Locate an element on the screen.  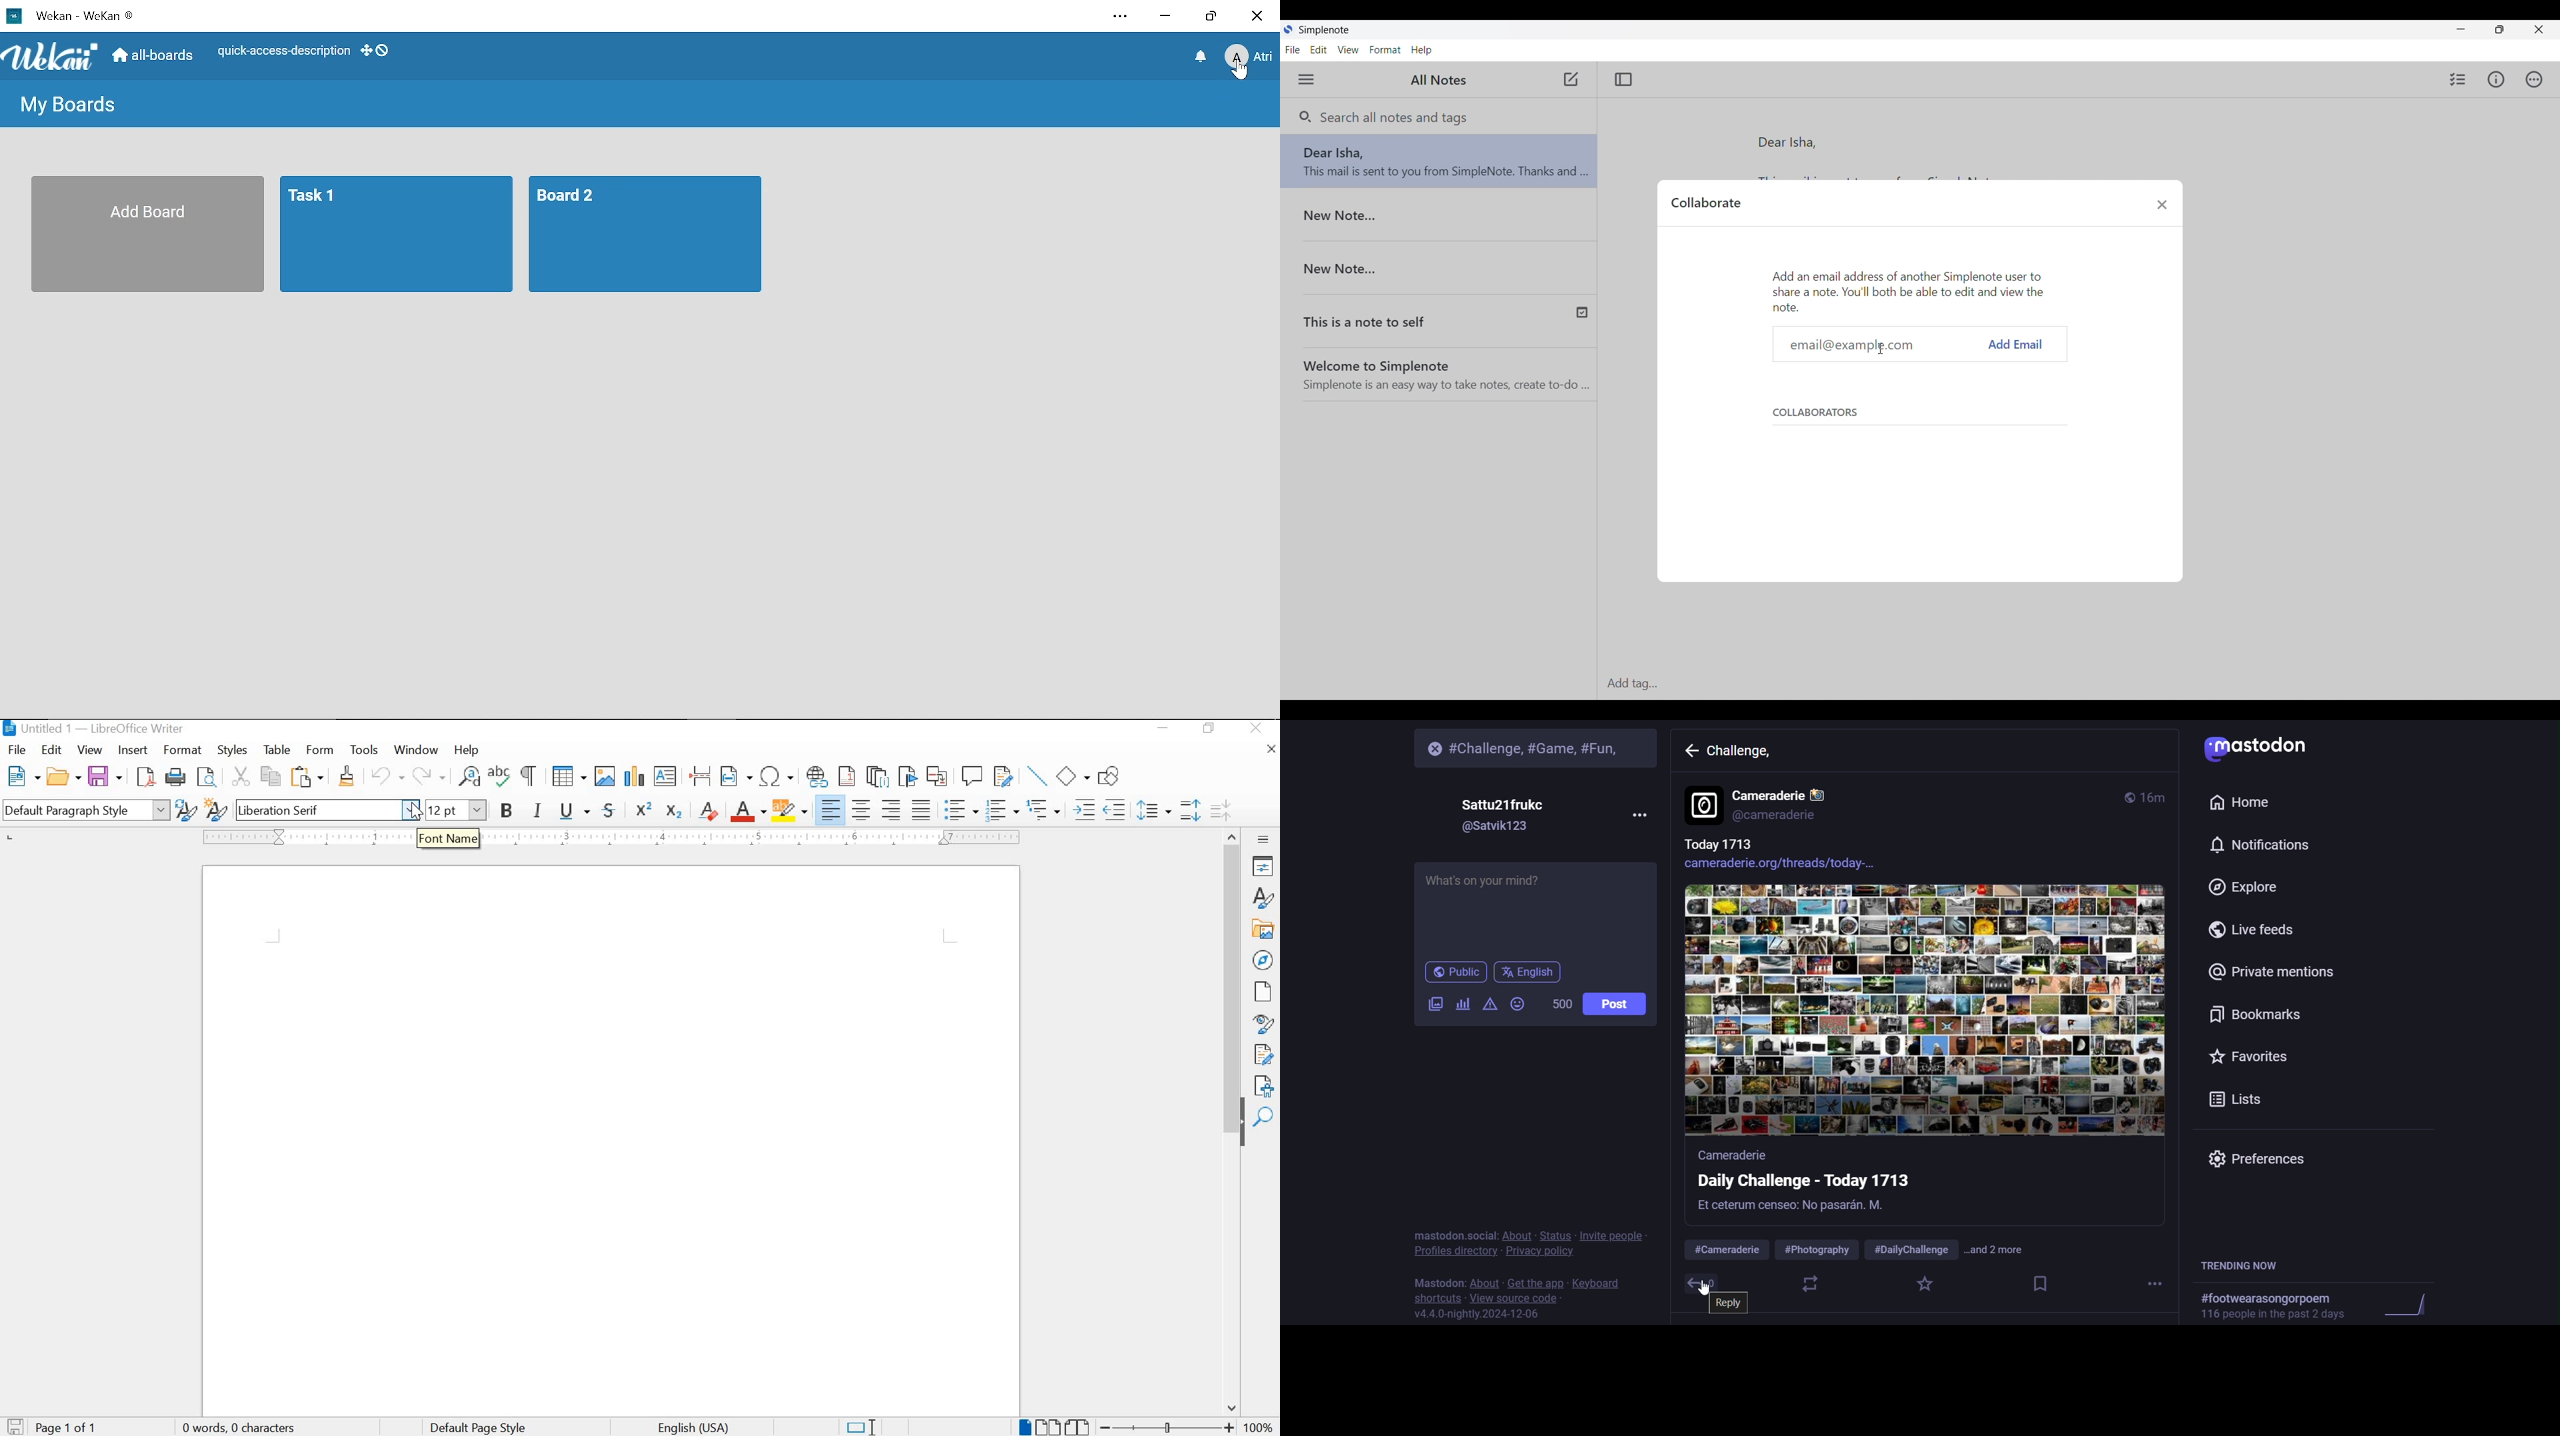
Close  is located at coordinates (2163, 204).